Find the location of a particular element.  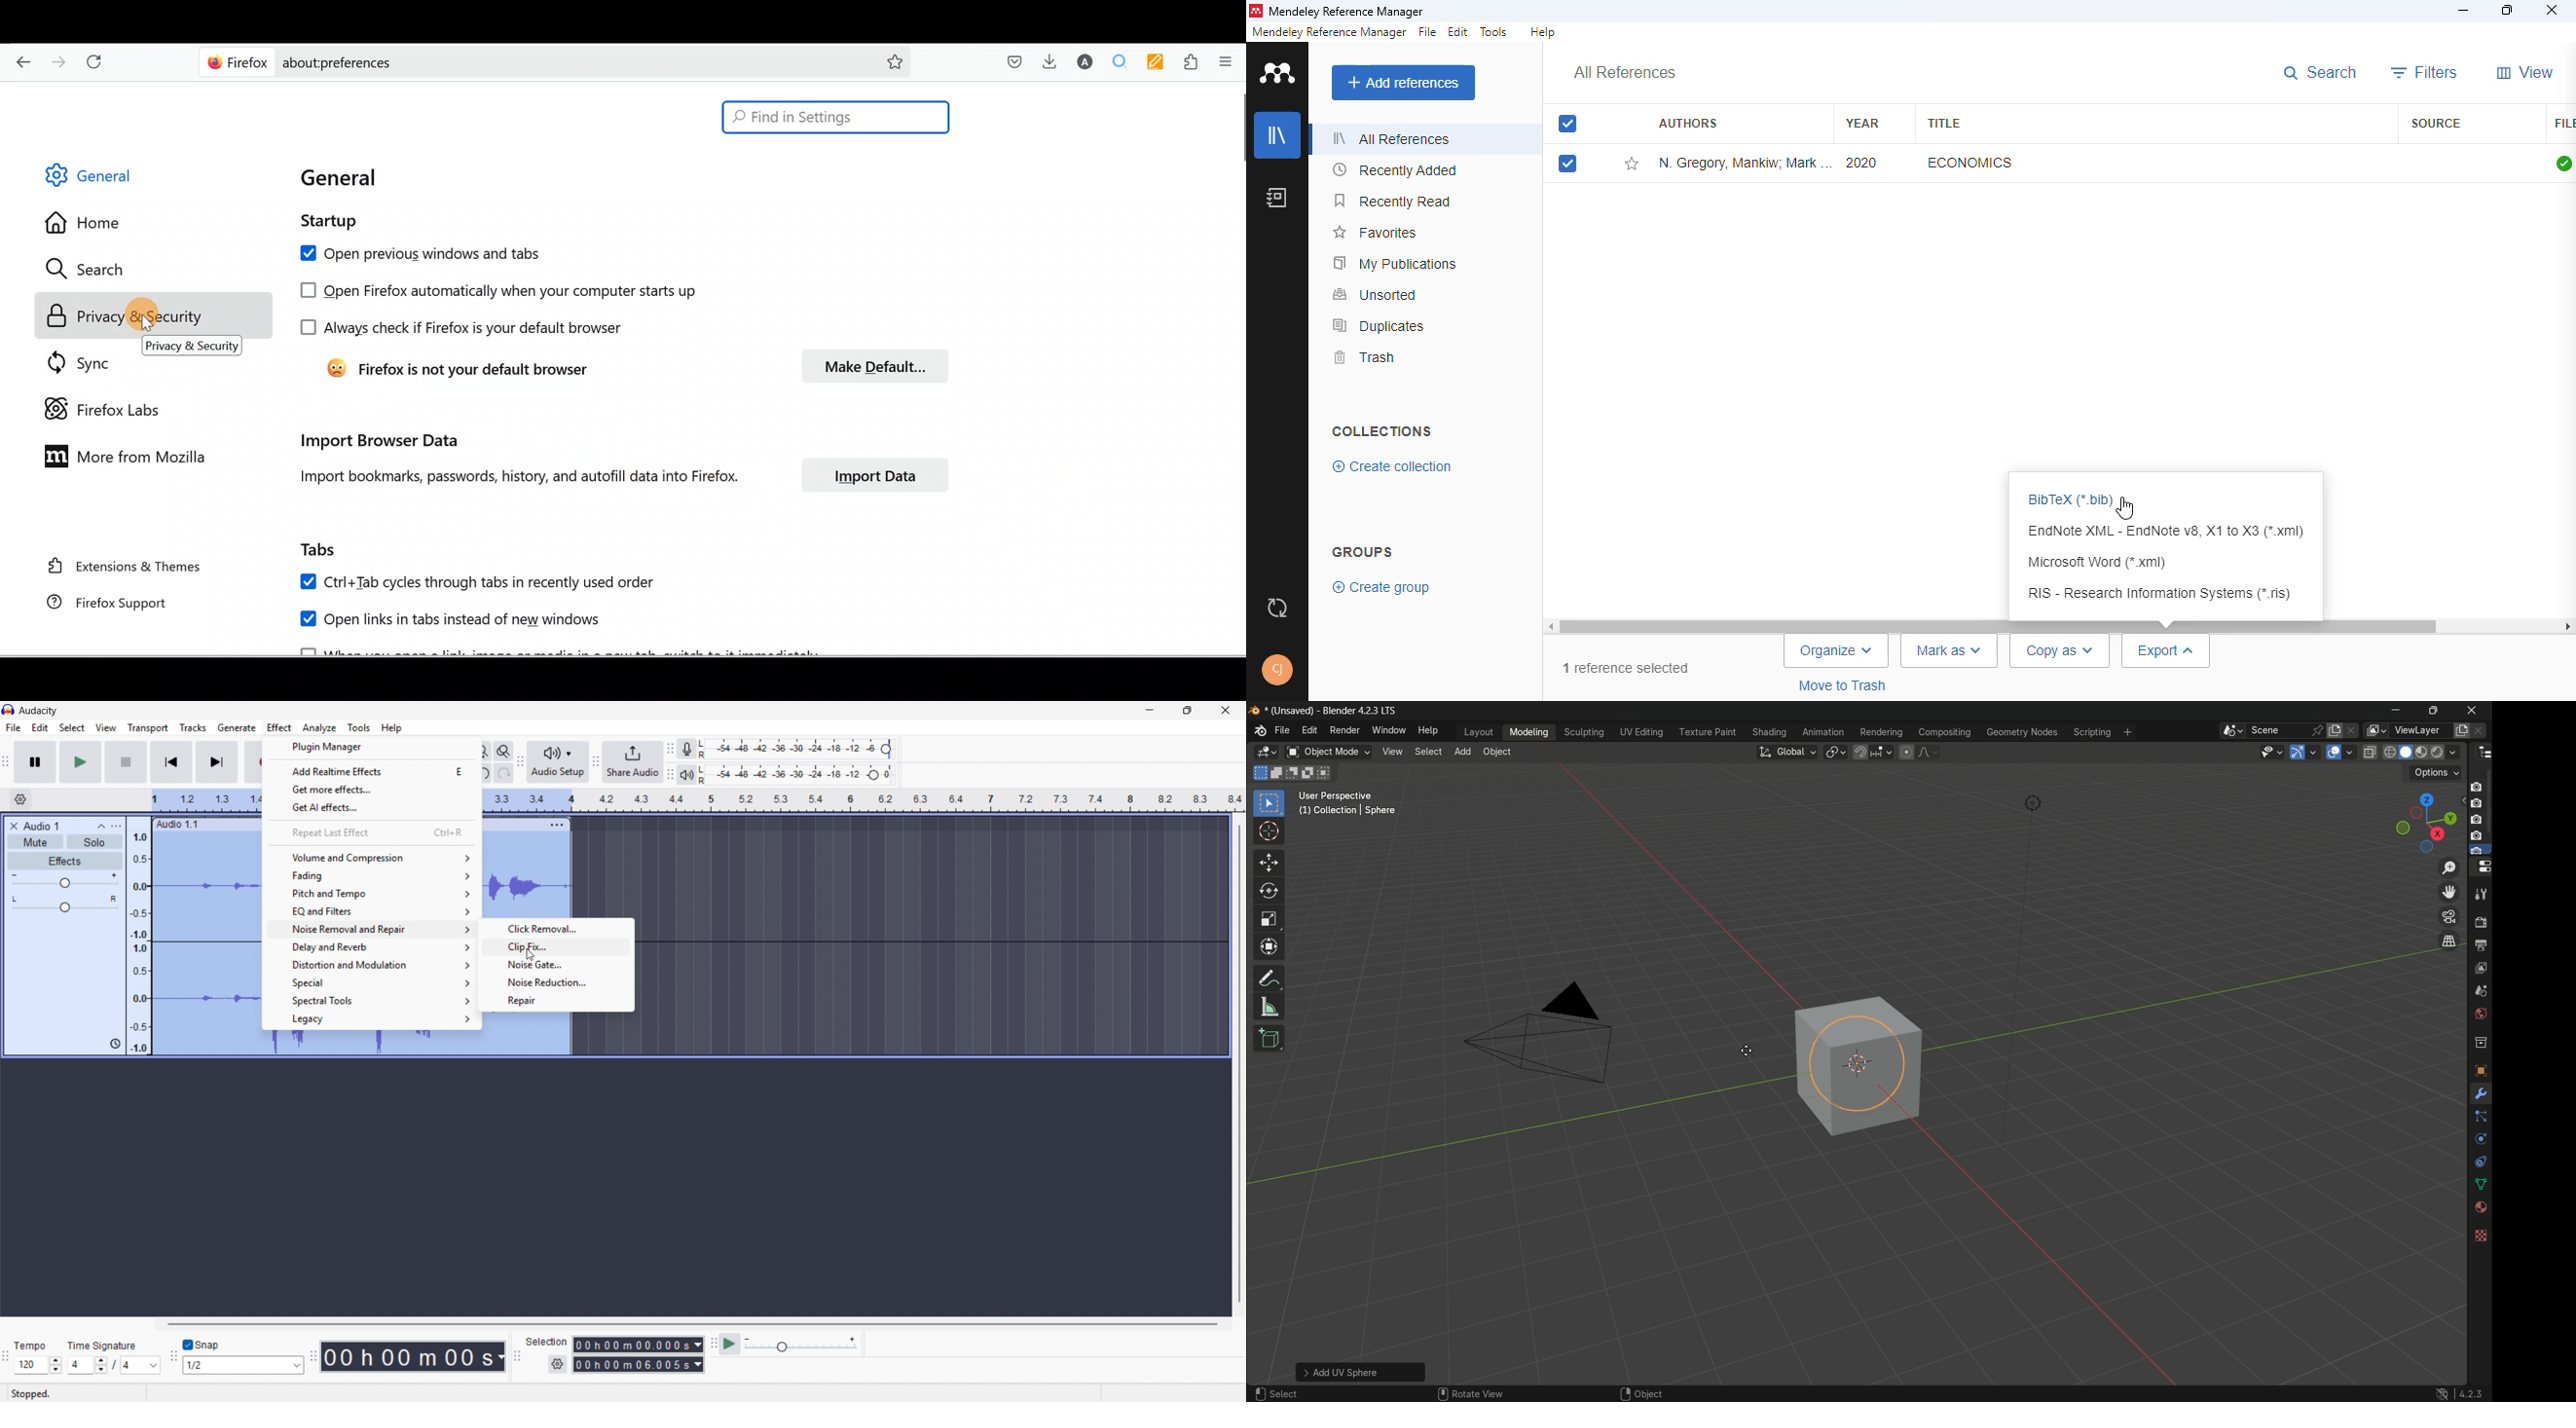

Import data is located at coordinates (873, 474).